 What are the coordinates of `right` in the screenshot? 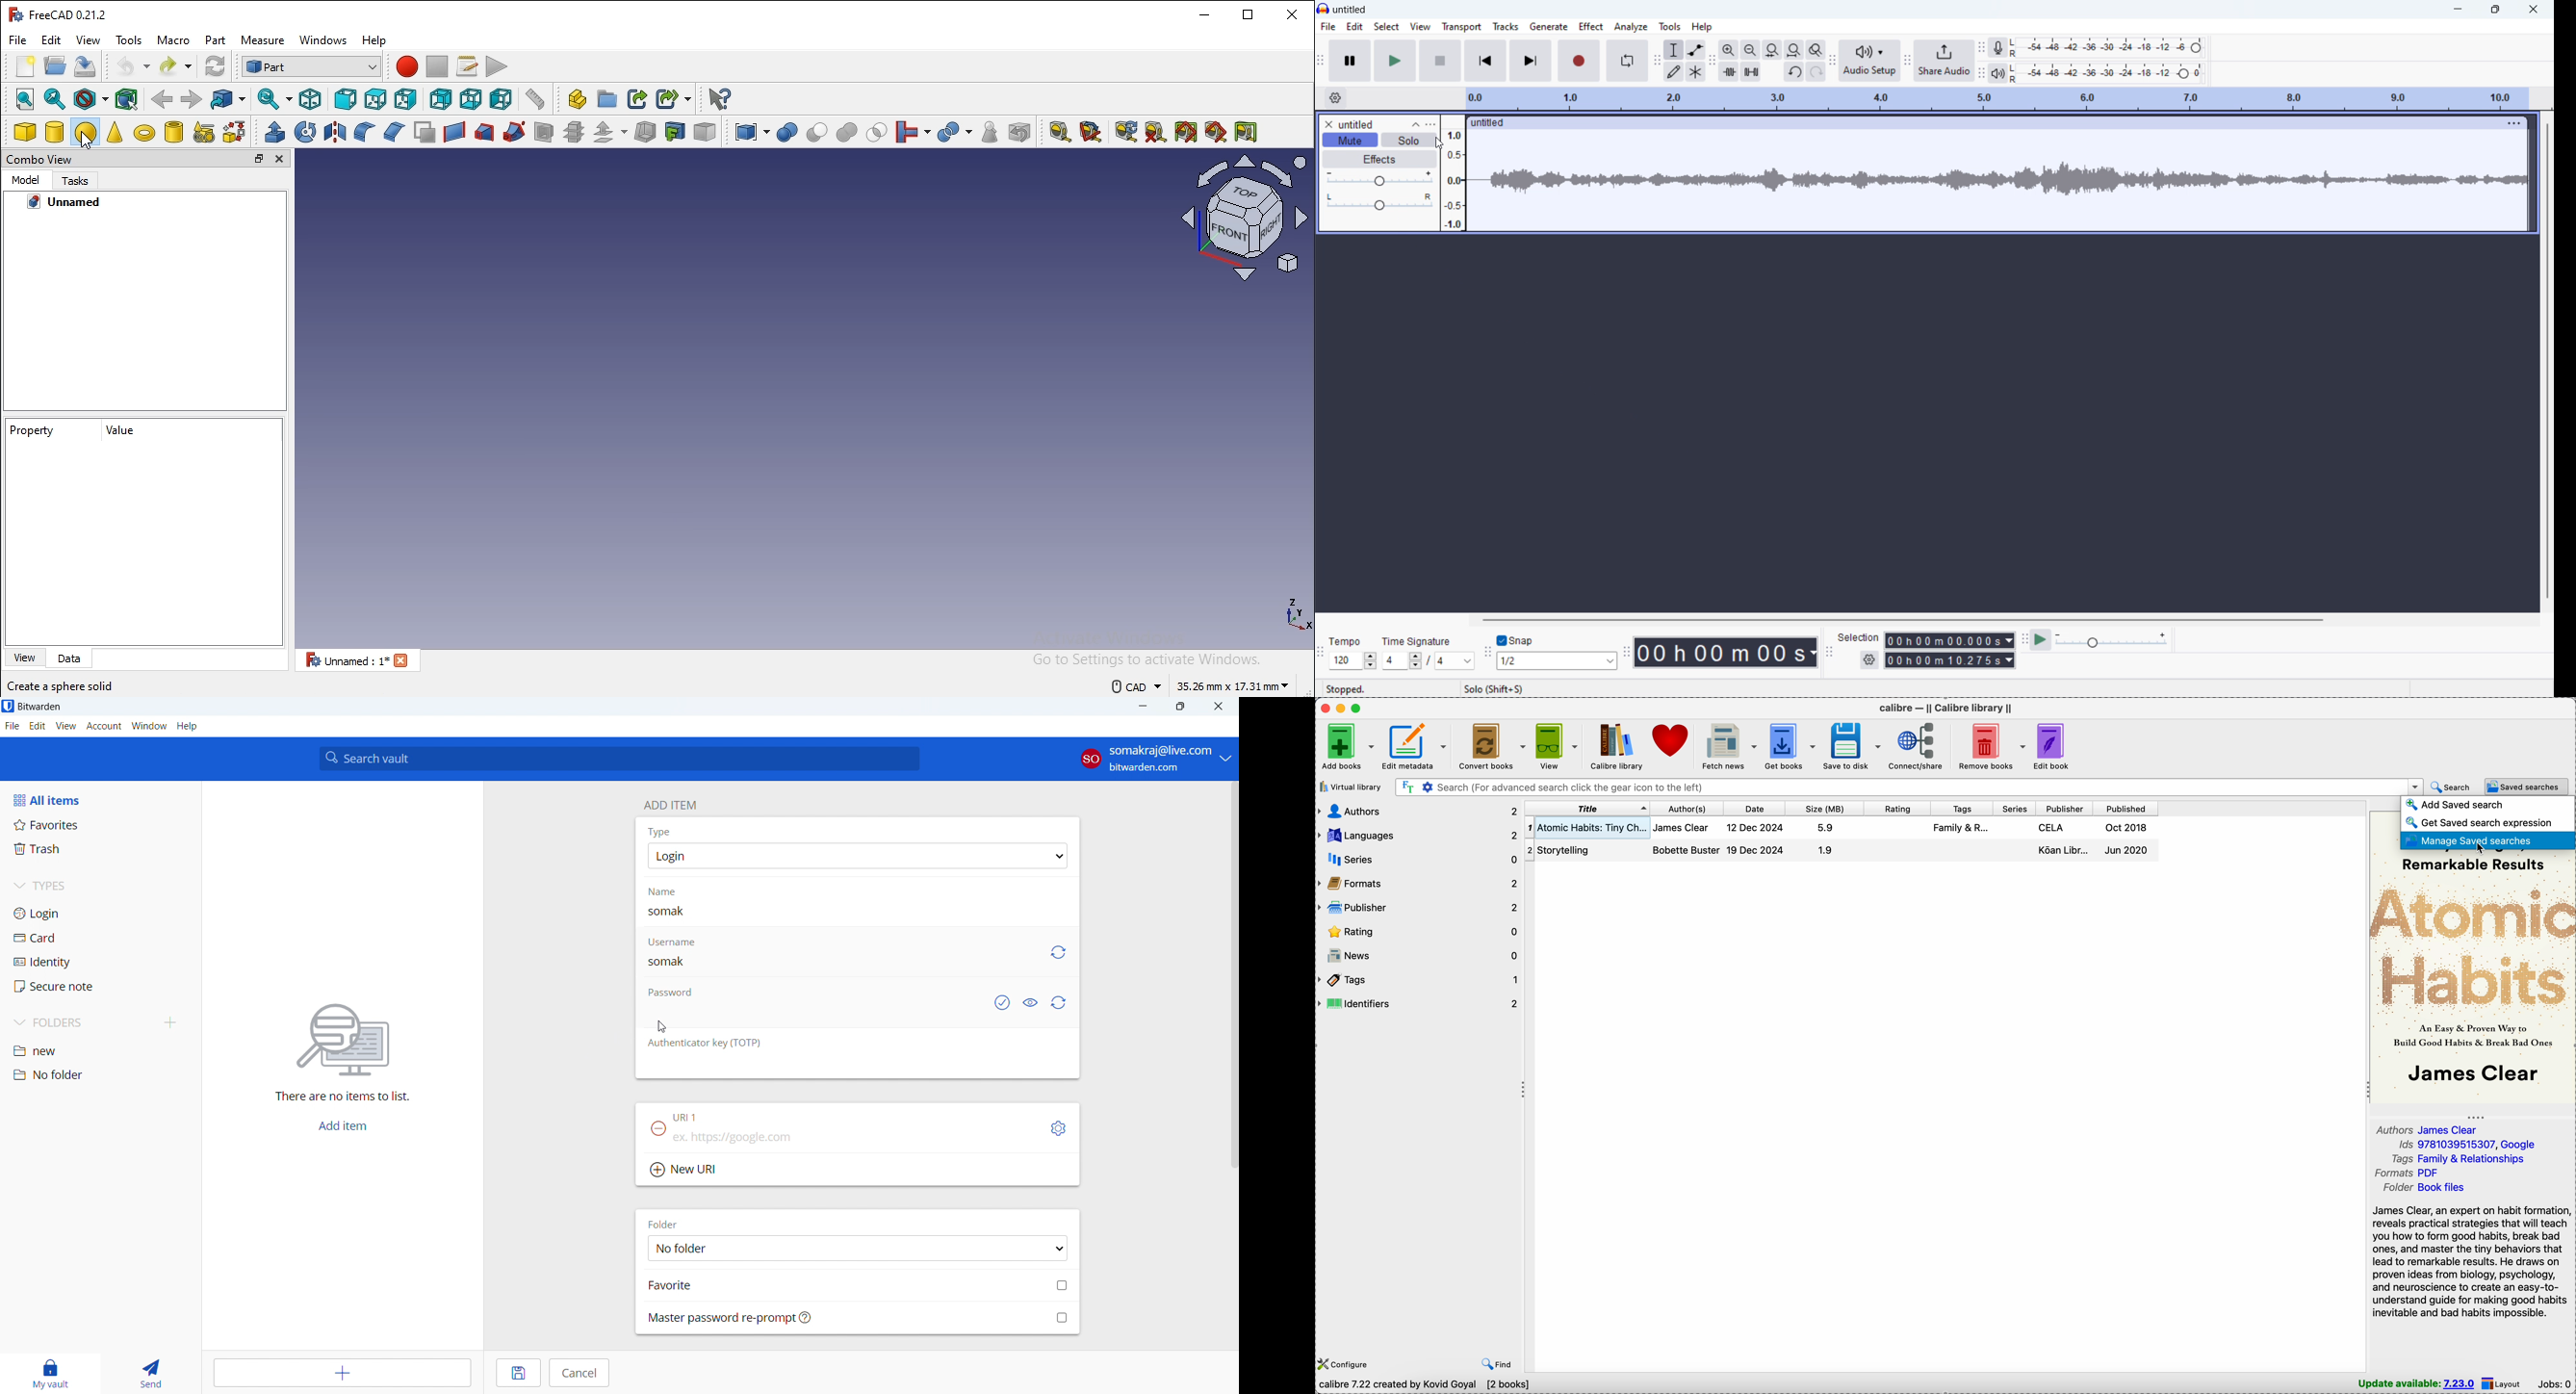 It's located at (408, 100).